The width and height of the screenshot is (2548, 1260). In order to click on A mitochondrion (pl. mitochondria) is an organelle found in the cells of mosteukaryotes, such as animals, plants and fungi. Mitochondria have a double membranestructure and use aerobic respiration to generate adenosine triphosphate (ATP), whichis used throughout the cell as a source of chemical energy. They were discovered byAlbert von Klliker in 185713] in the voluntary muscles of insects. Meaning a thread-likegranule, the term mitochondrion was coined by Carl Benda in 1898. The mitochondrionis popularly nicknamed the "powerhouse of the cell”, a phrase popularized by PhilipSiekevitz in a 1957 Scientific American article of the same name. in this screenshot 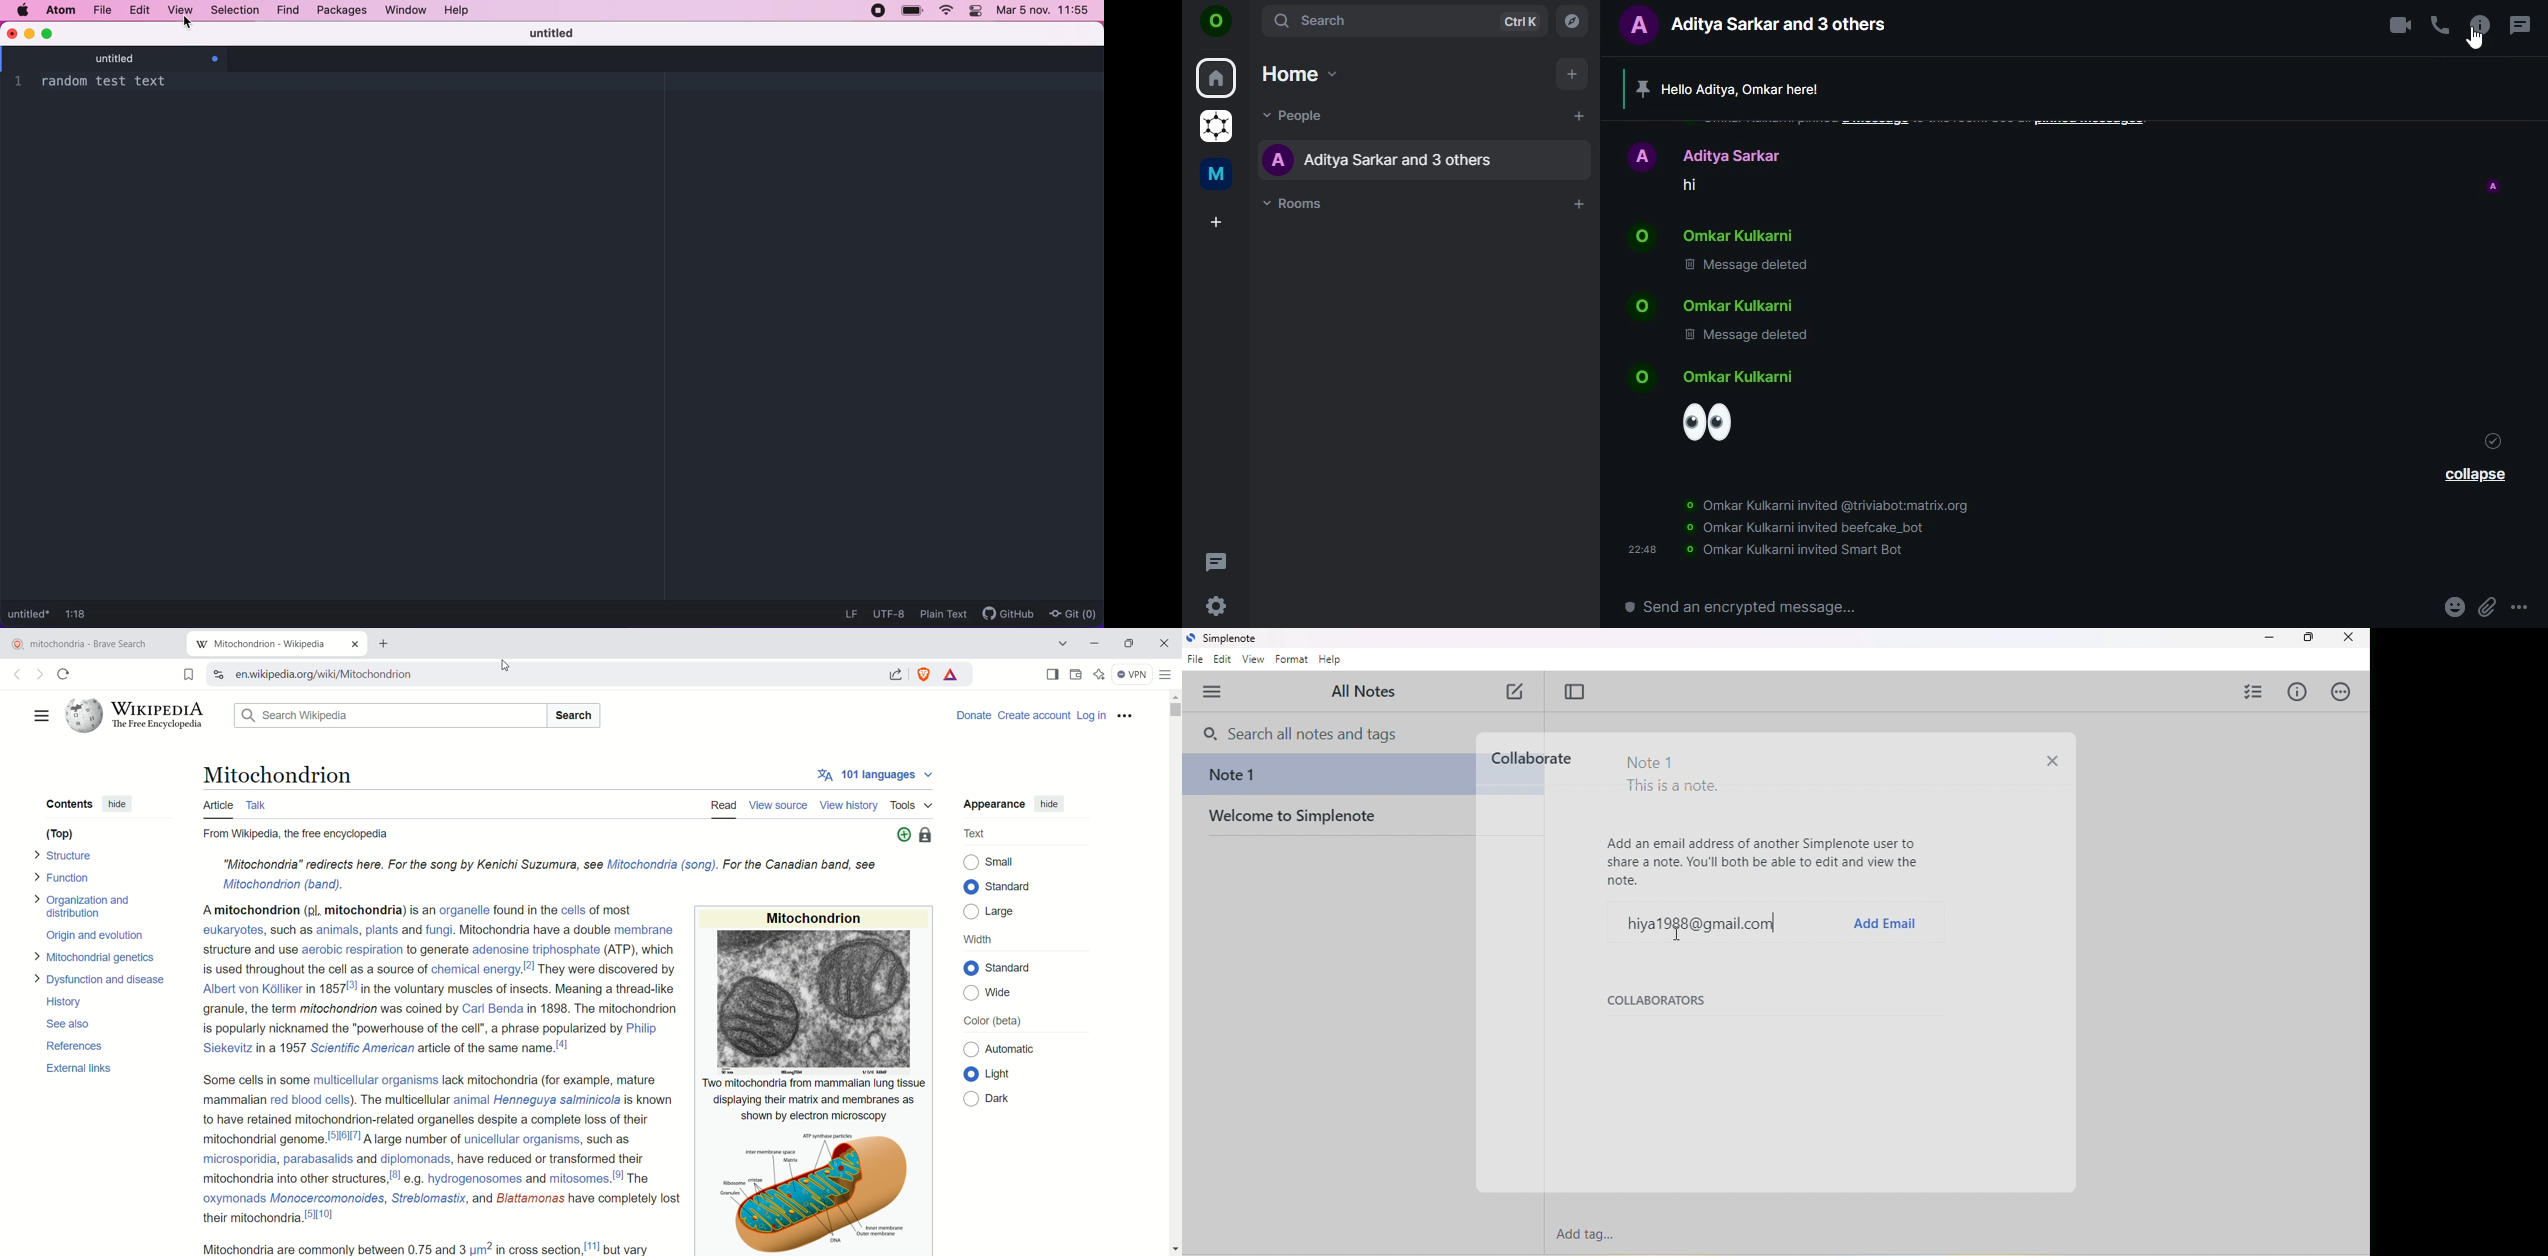, I will do `click(432, 983)`.